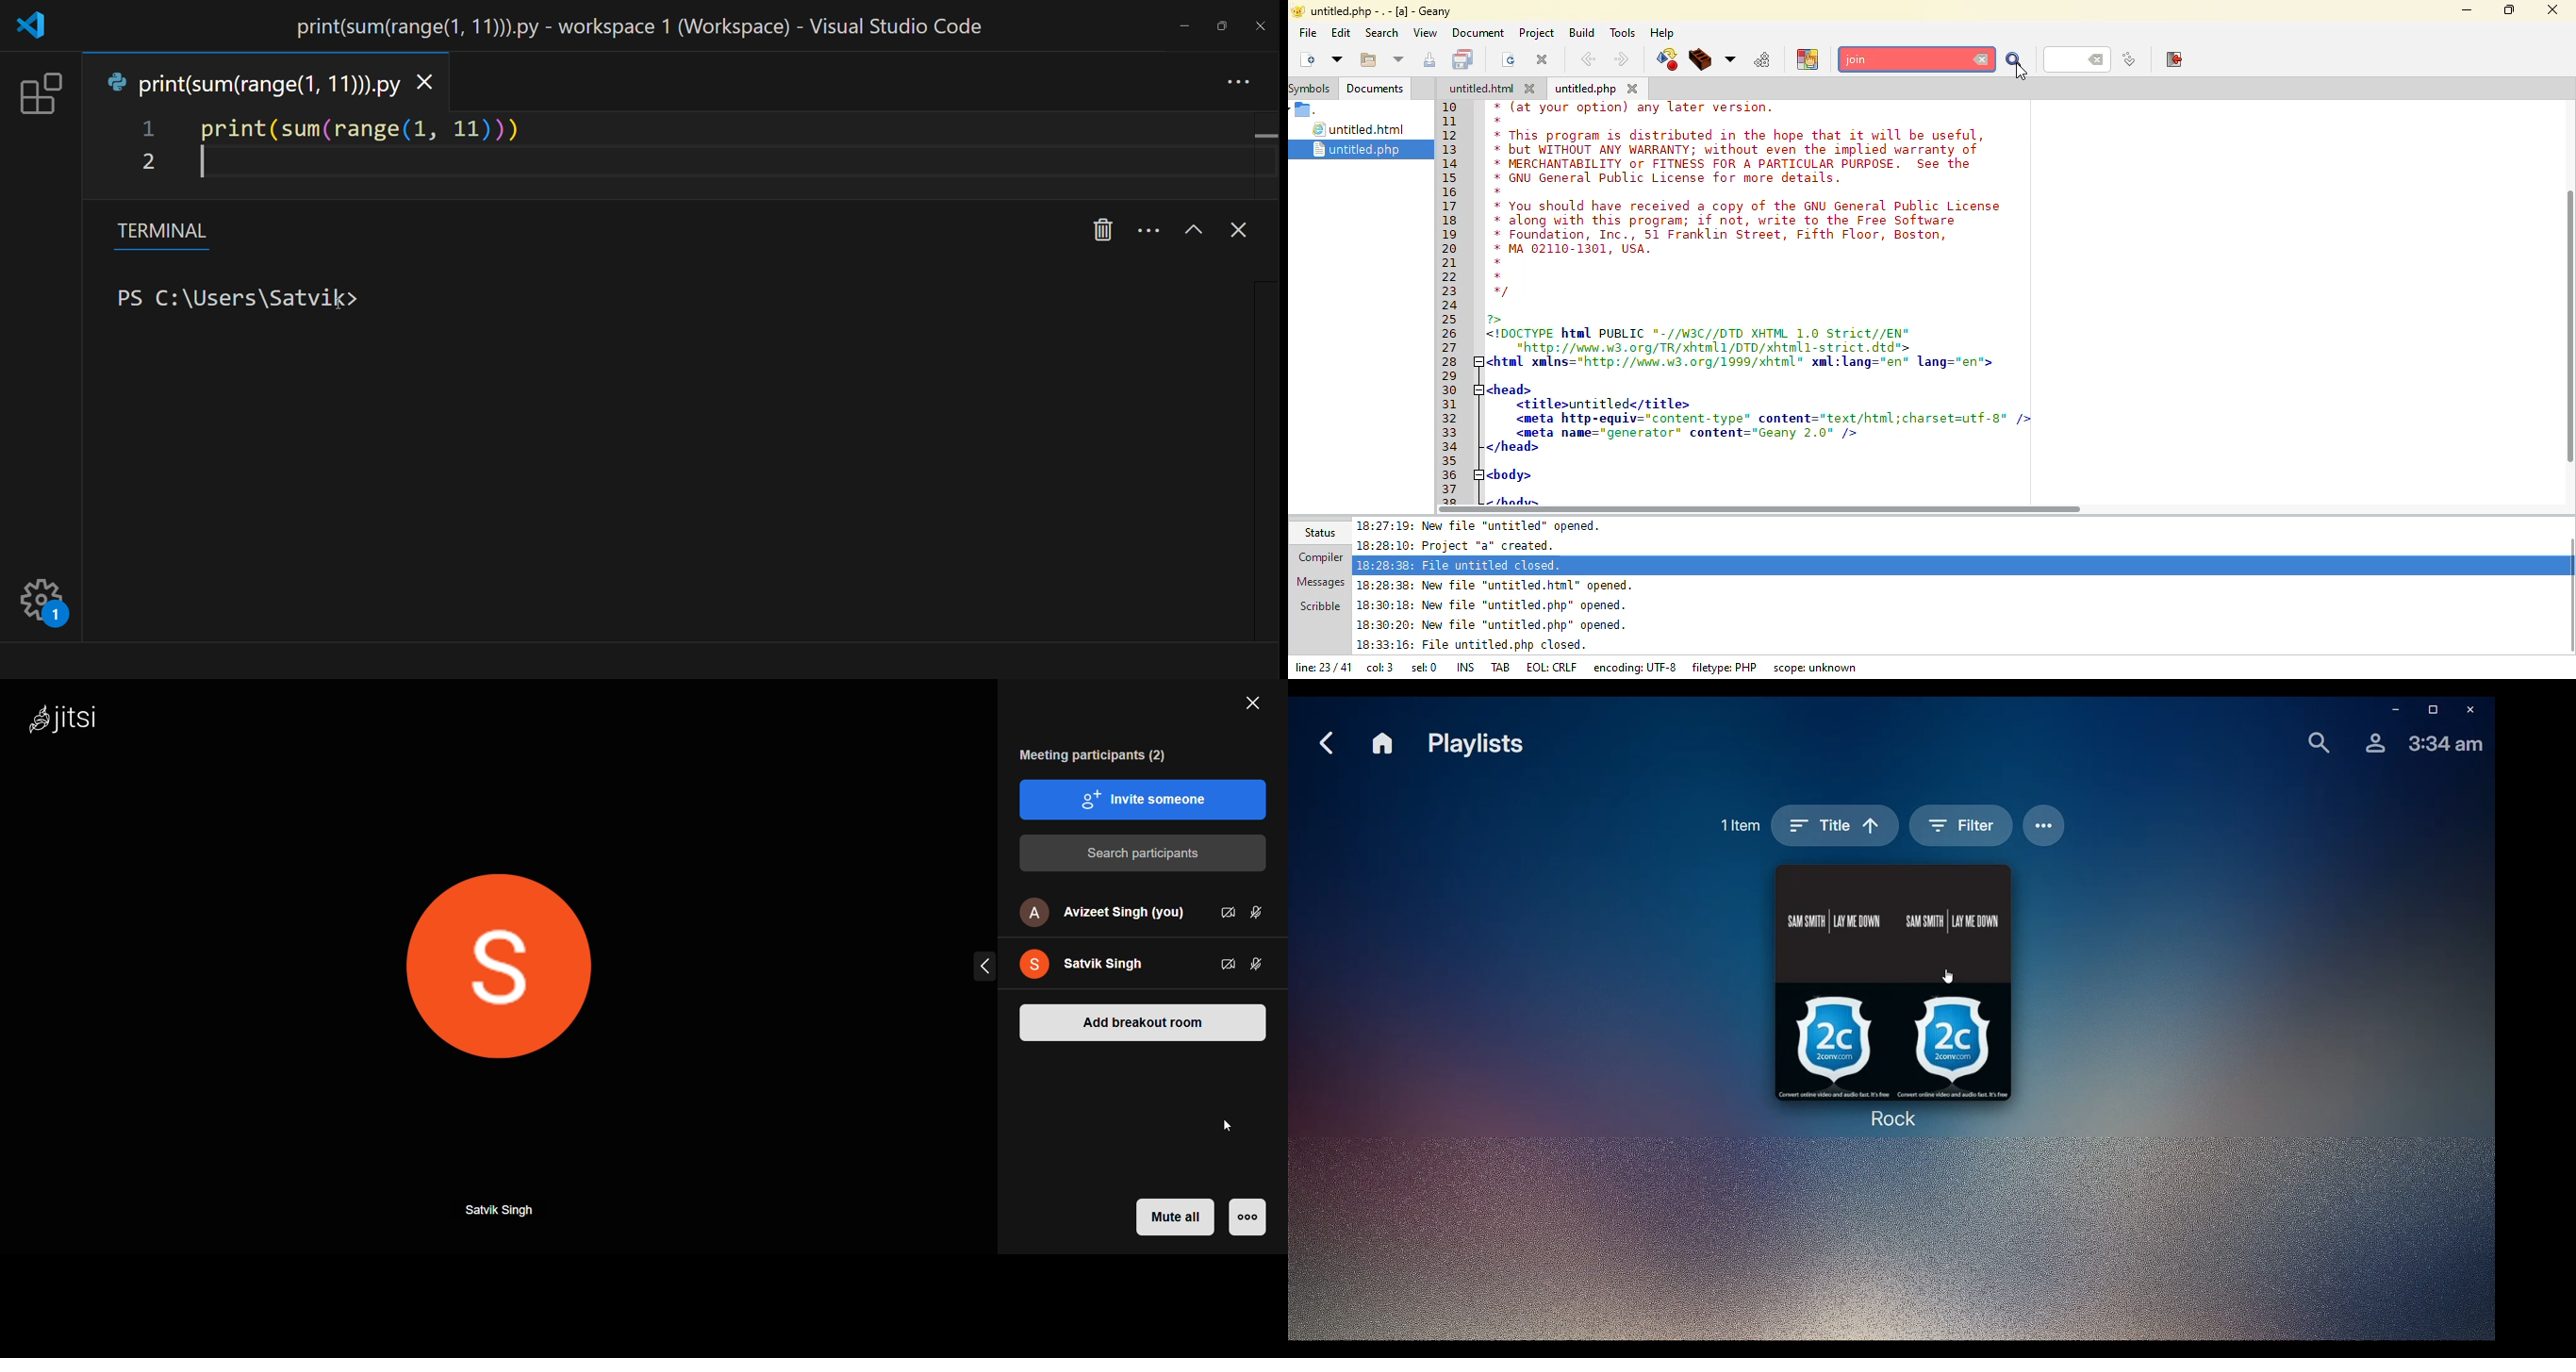 This screenshot has width=2576, height=1372. What do you see at coordinates (1321, 669) in the screenshot?
I see `line:23/41` at bounding box center [1321, 669].